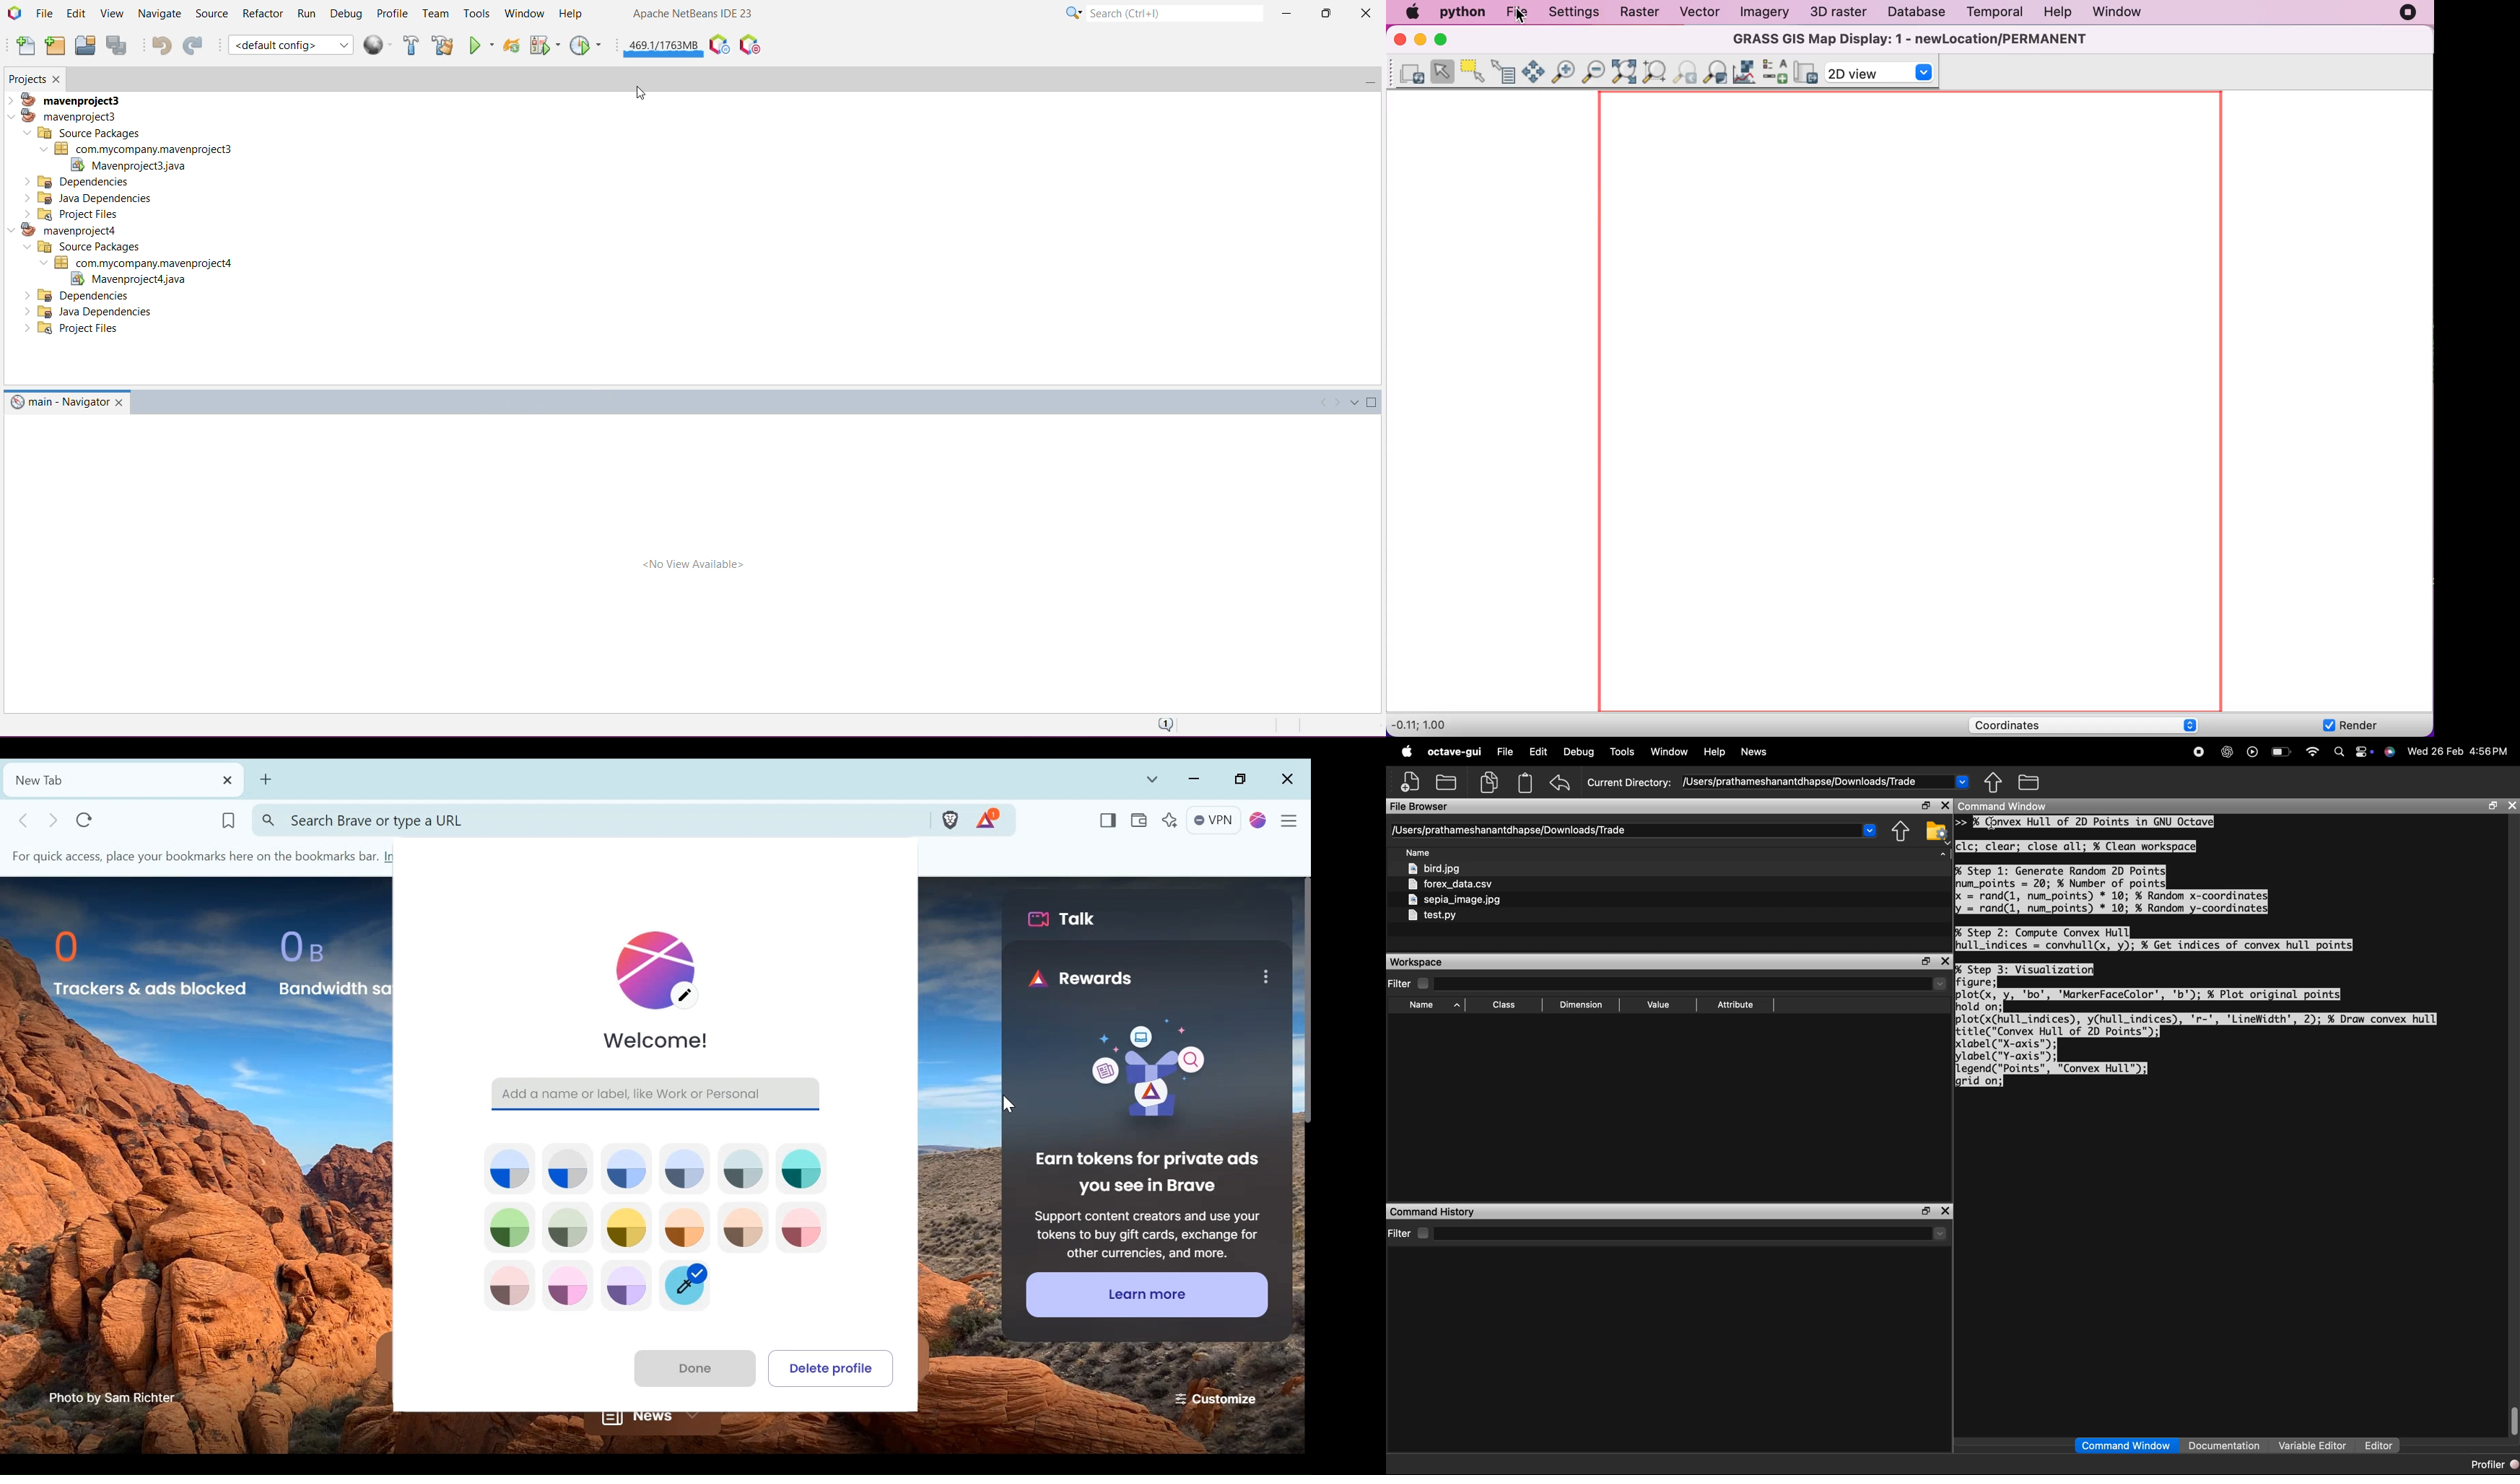 Image resolution: width=2520 pixels, height=1484 pixels. Describe the element at coordinates (1412, 72) in the screenshot. I see `re-render display` at that location.